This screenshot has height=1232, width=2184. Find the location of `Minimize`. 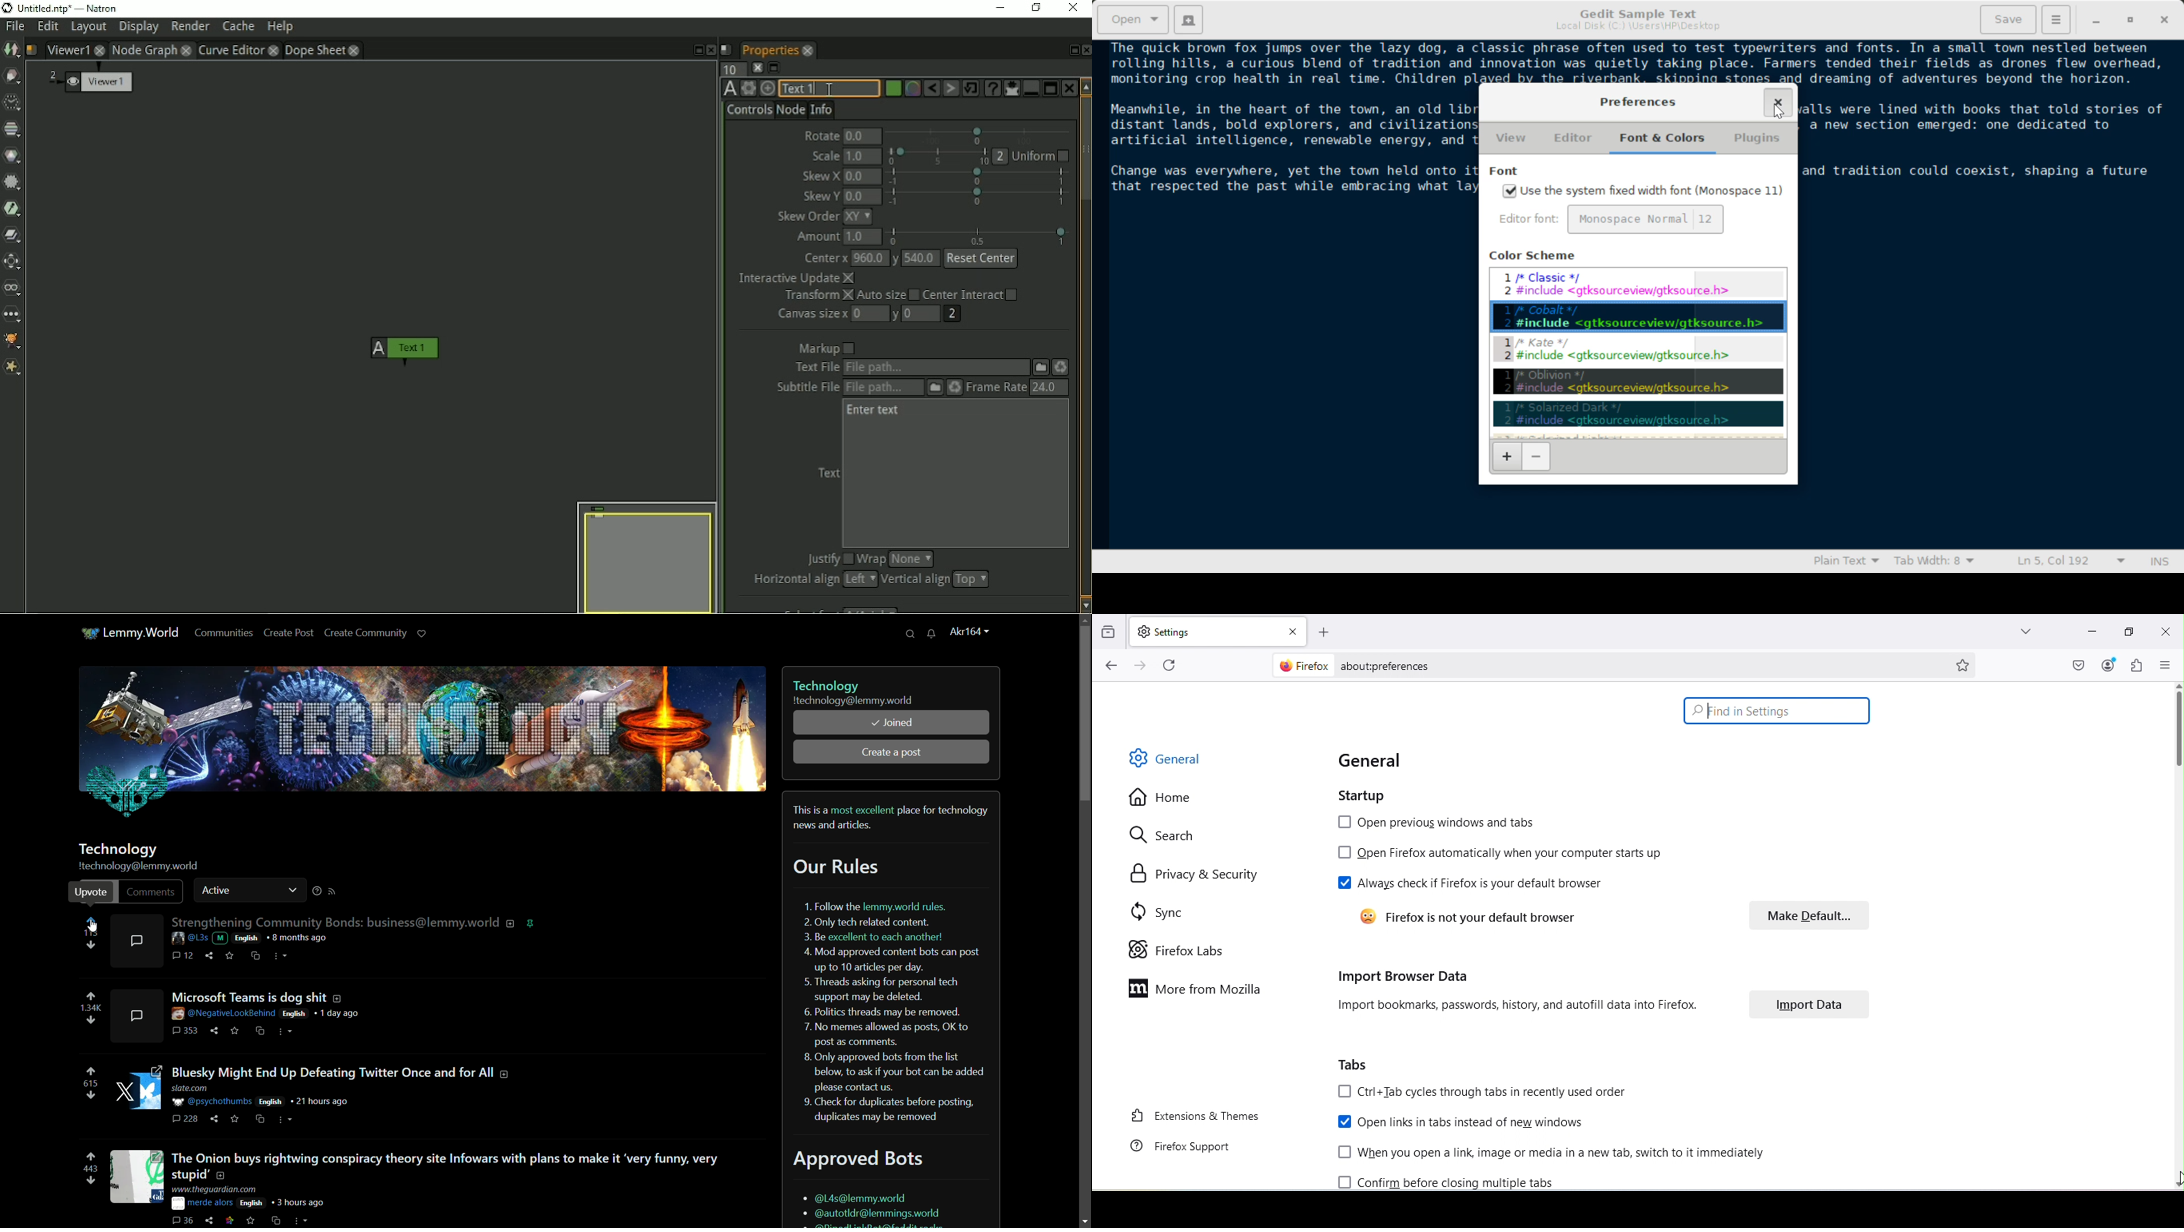

Minimize is located at coordinates (2132, 20).